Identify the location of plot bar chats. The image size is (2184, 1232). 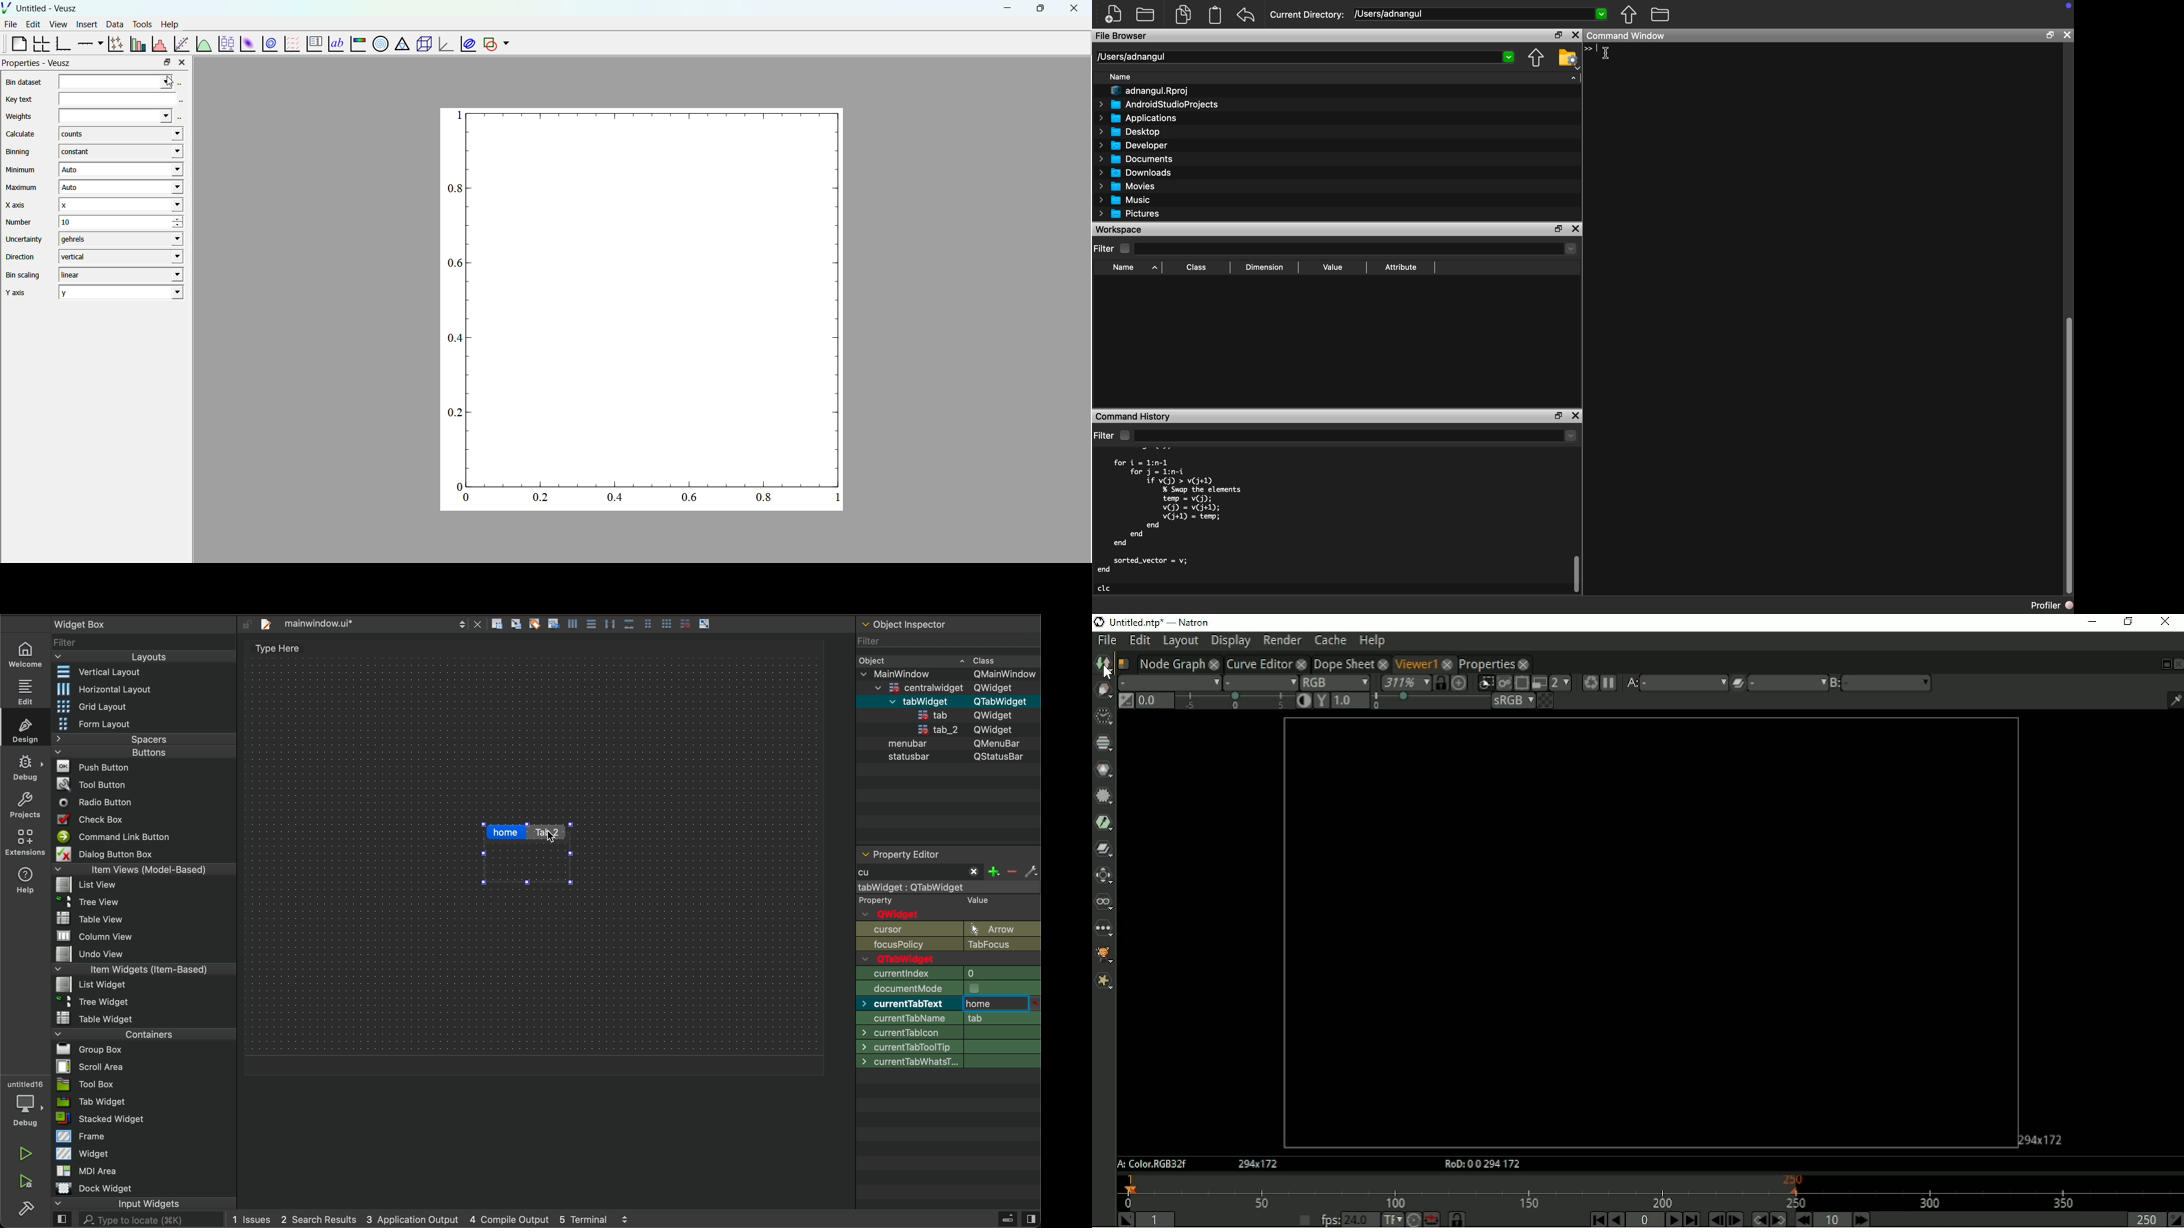
(136, 44).